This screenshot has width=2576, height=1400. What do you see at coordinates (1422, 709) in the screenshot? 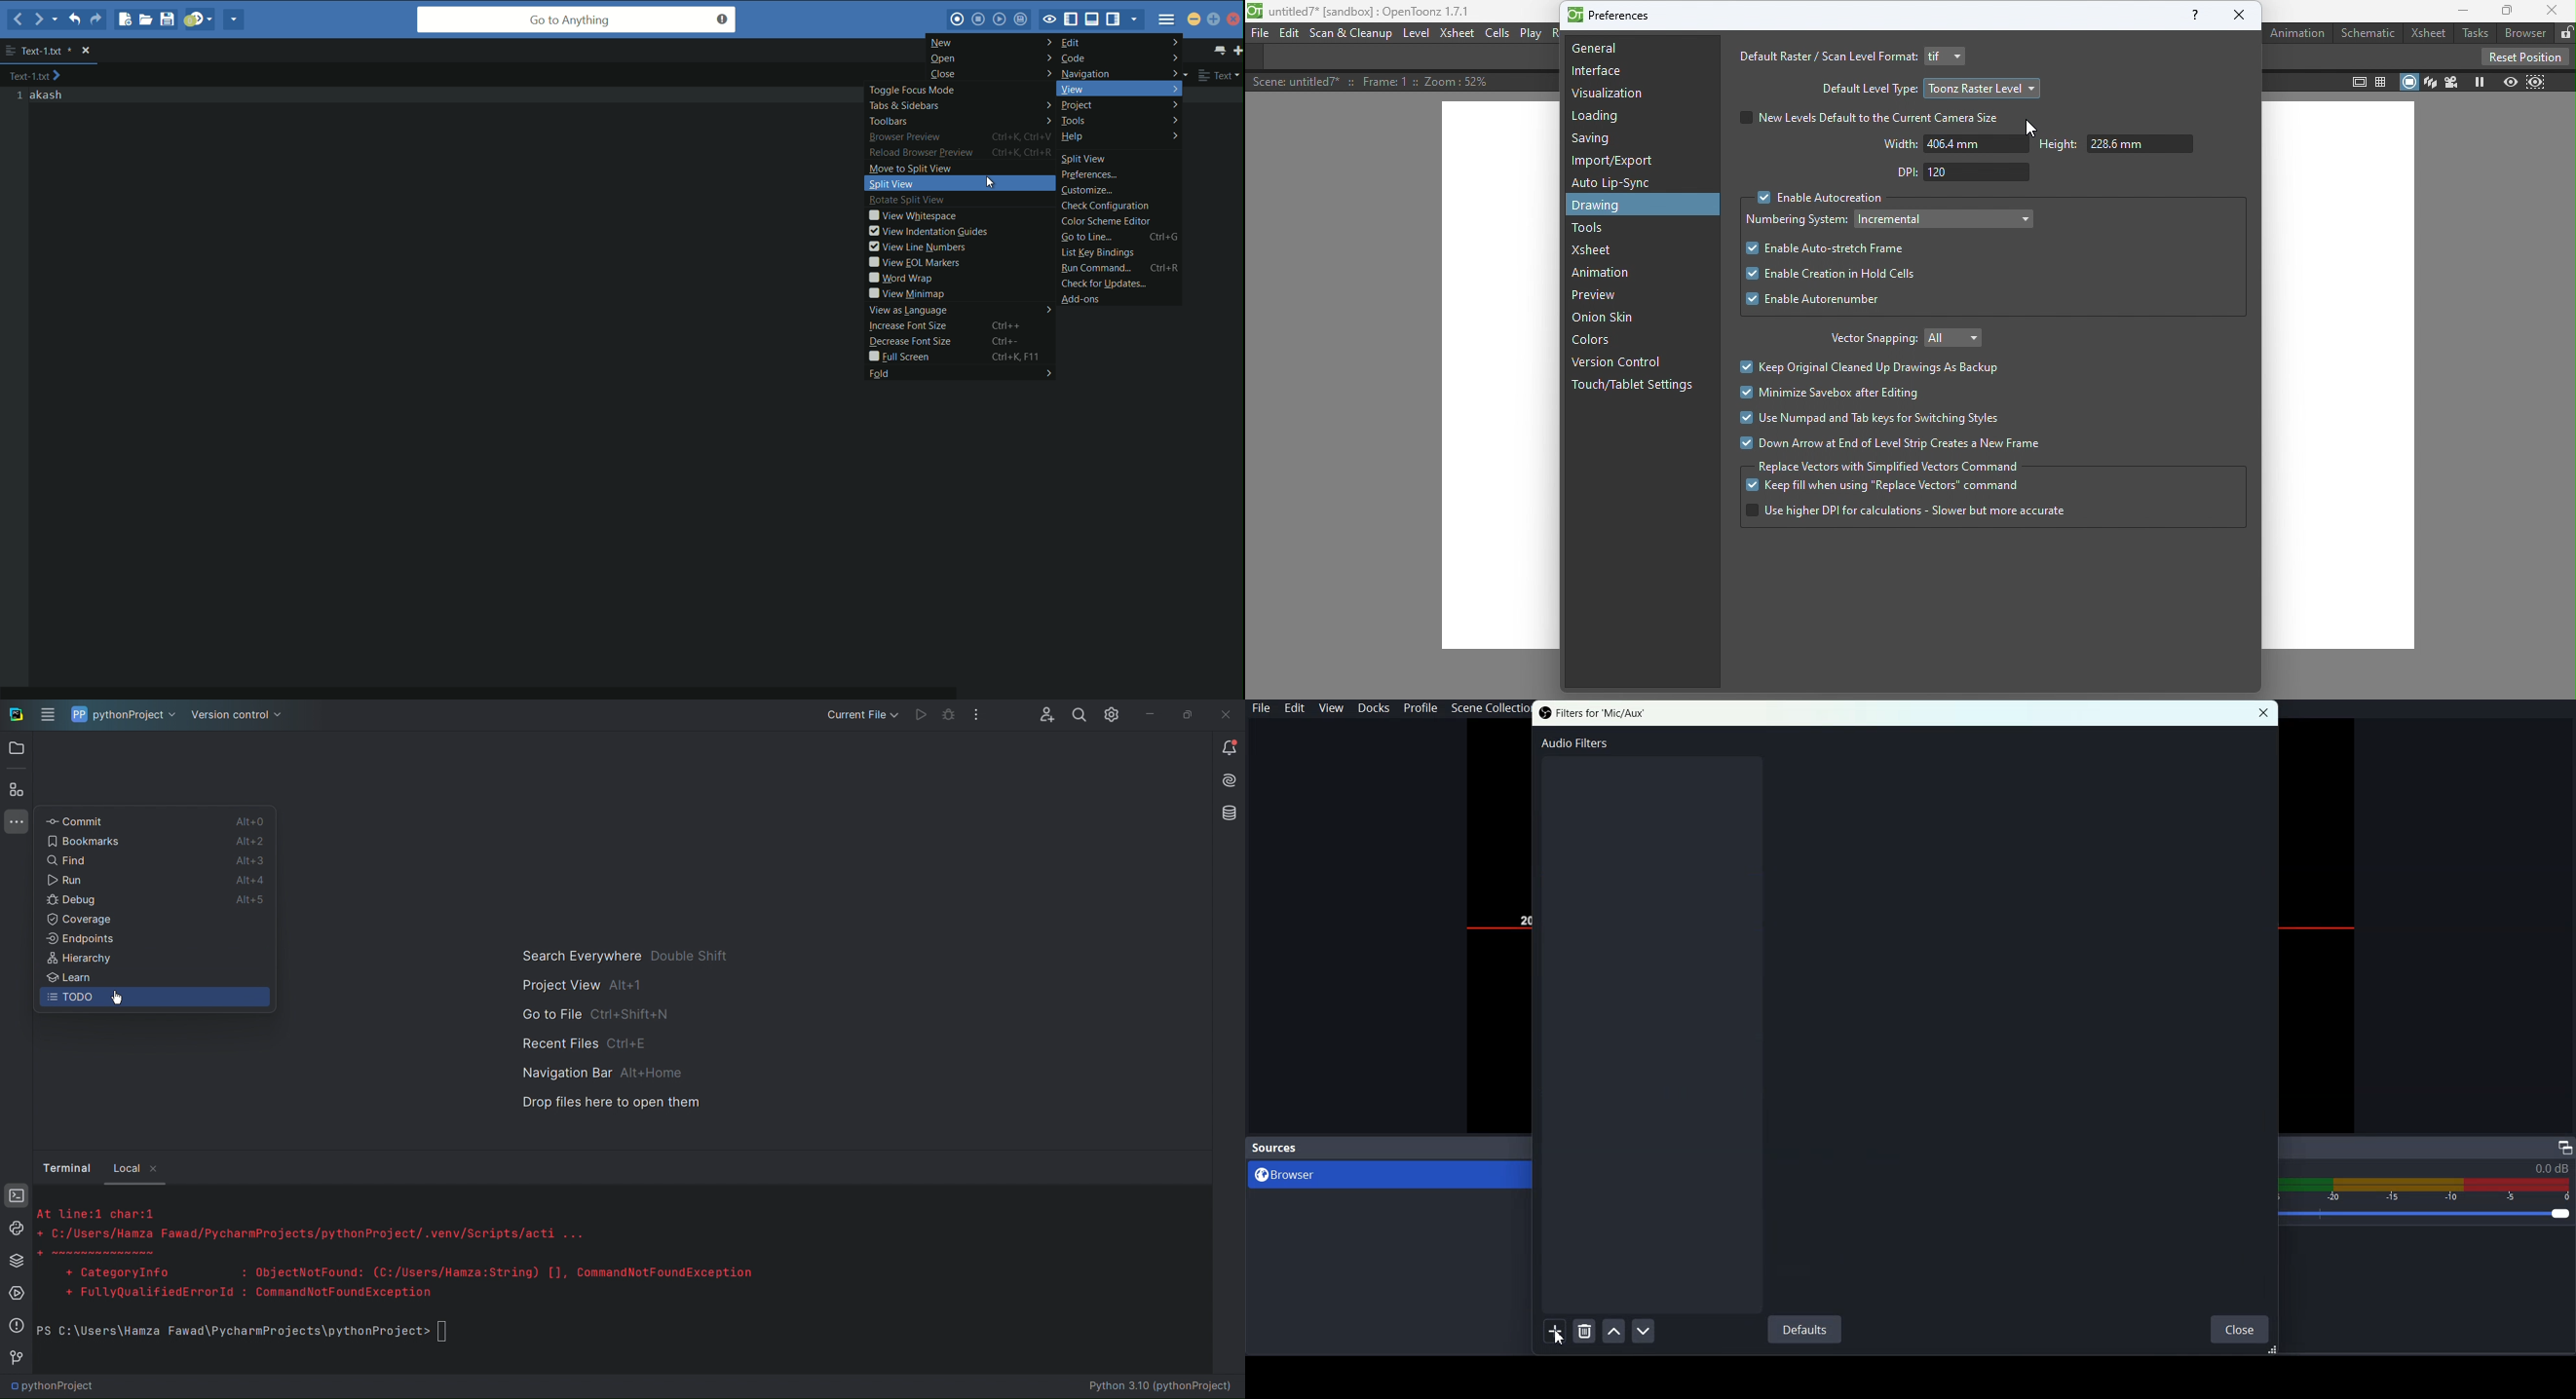
I see `Profile` at bounding box center [1422, 709].